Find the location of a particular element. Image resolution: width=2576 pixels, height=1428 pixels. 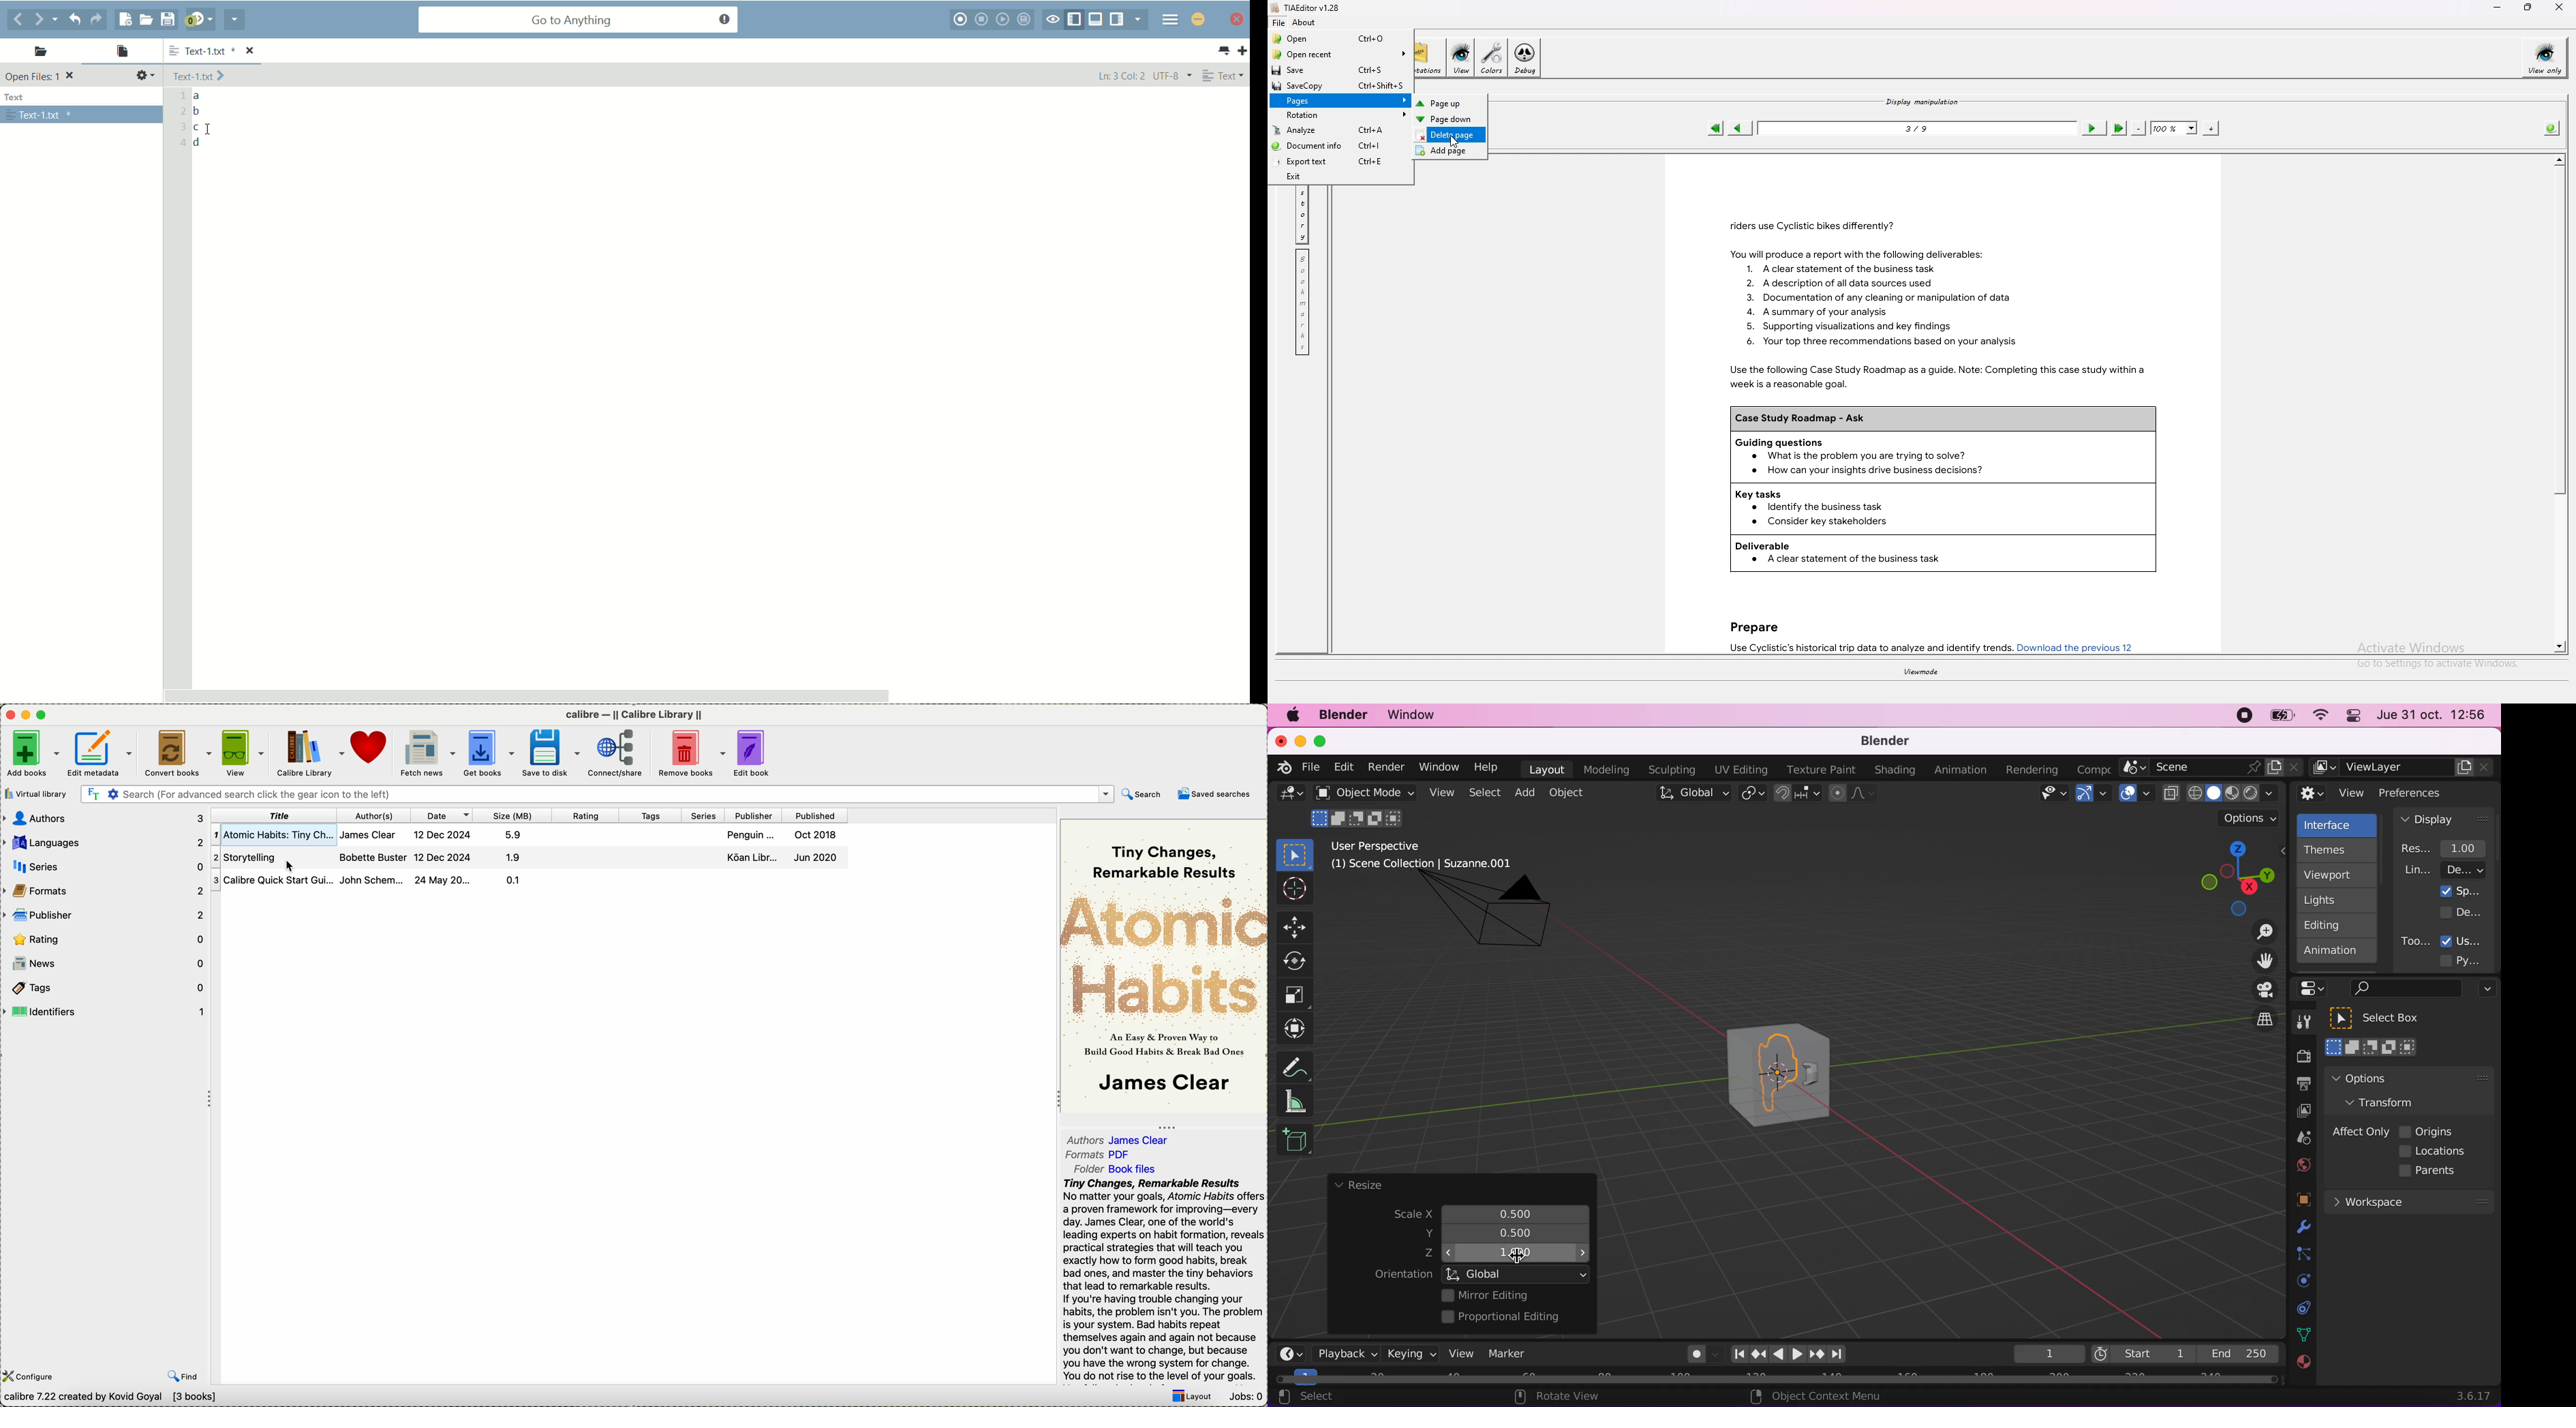

authors is located at coordinates (1121, 1139).